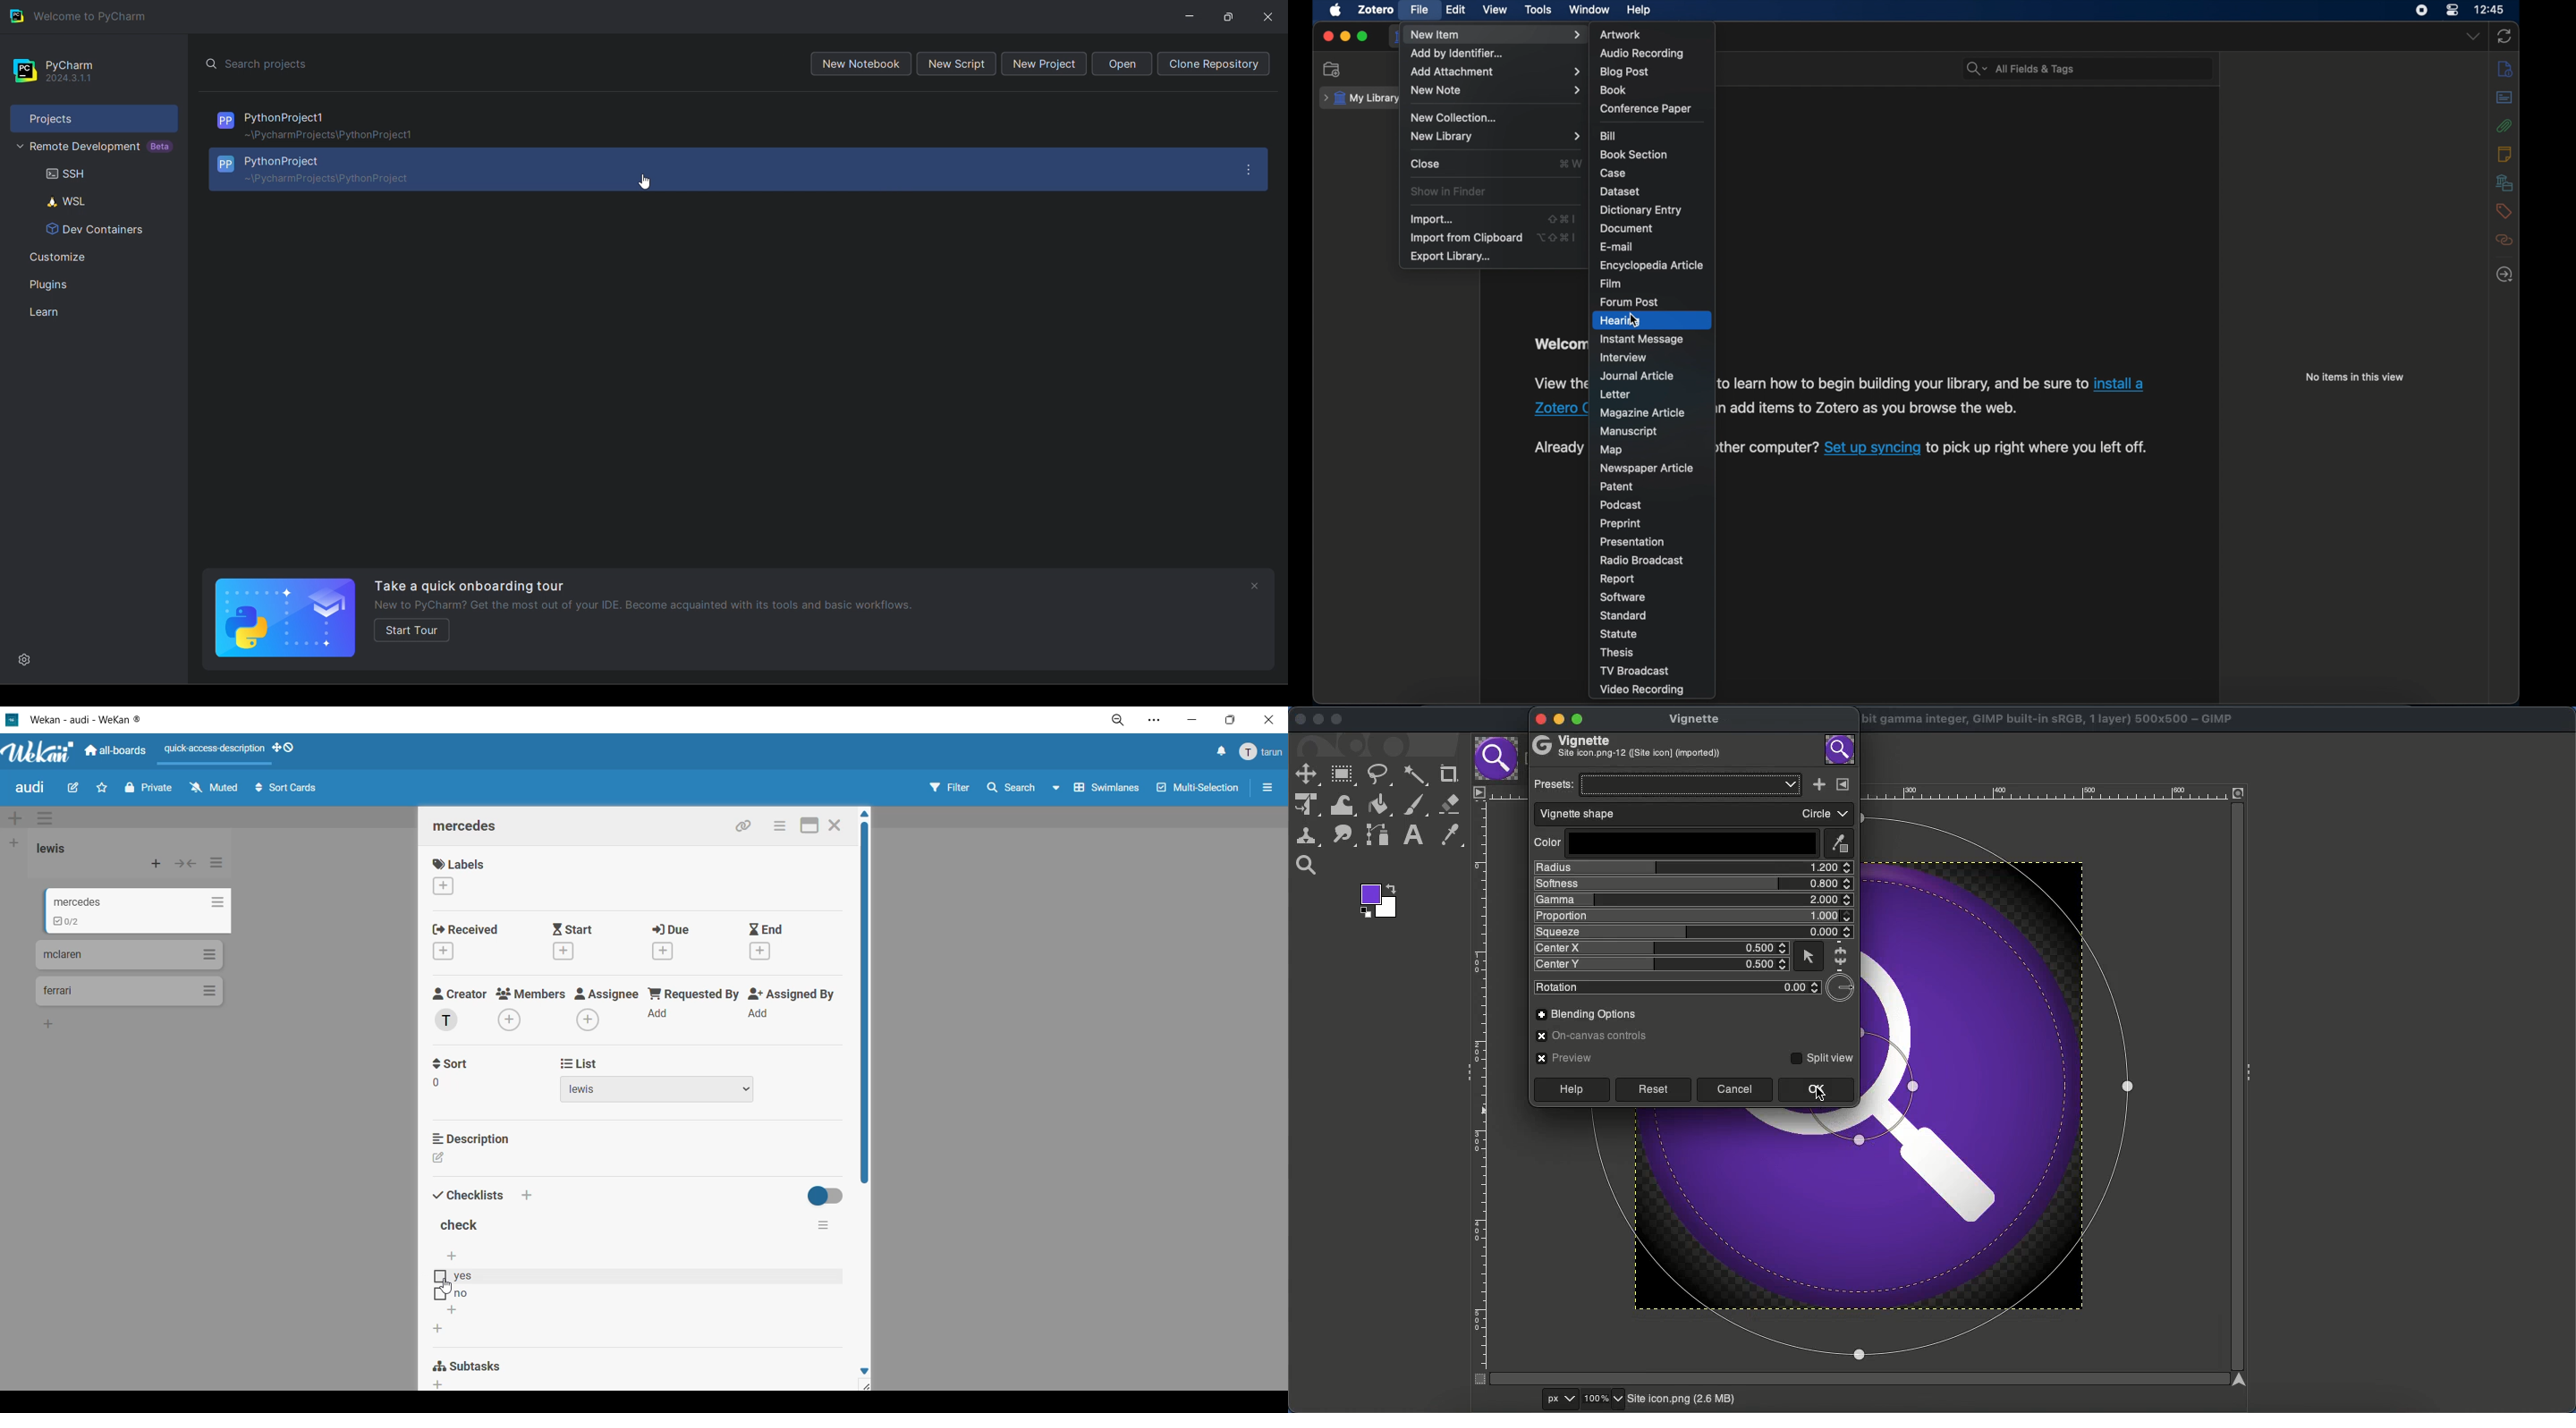 The height and width of the screenshot is (1428, 2576). I want to click on view, so click(1495, 10).